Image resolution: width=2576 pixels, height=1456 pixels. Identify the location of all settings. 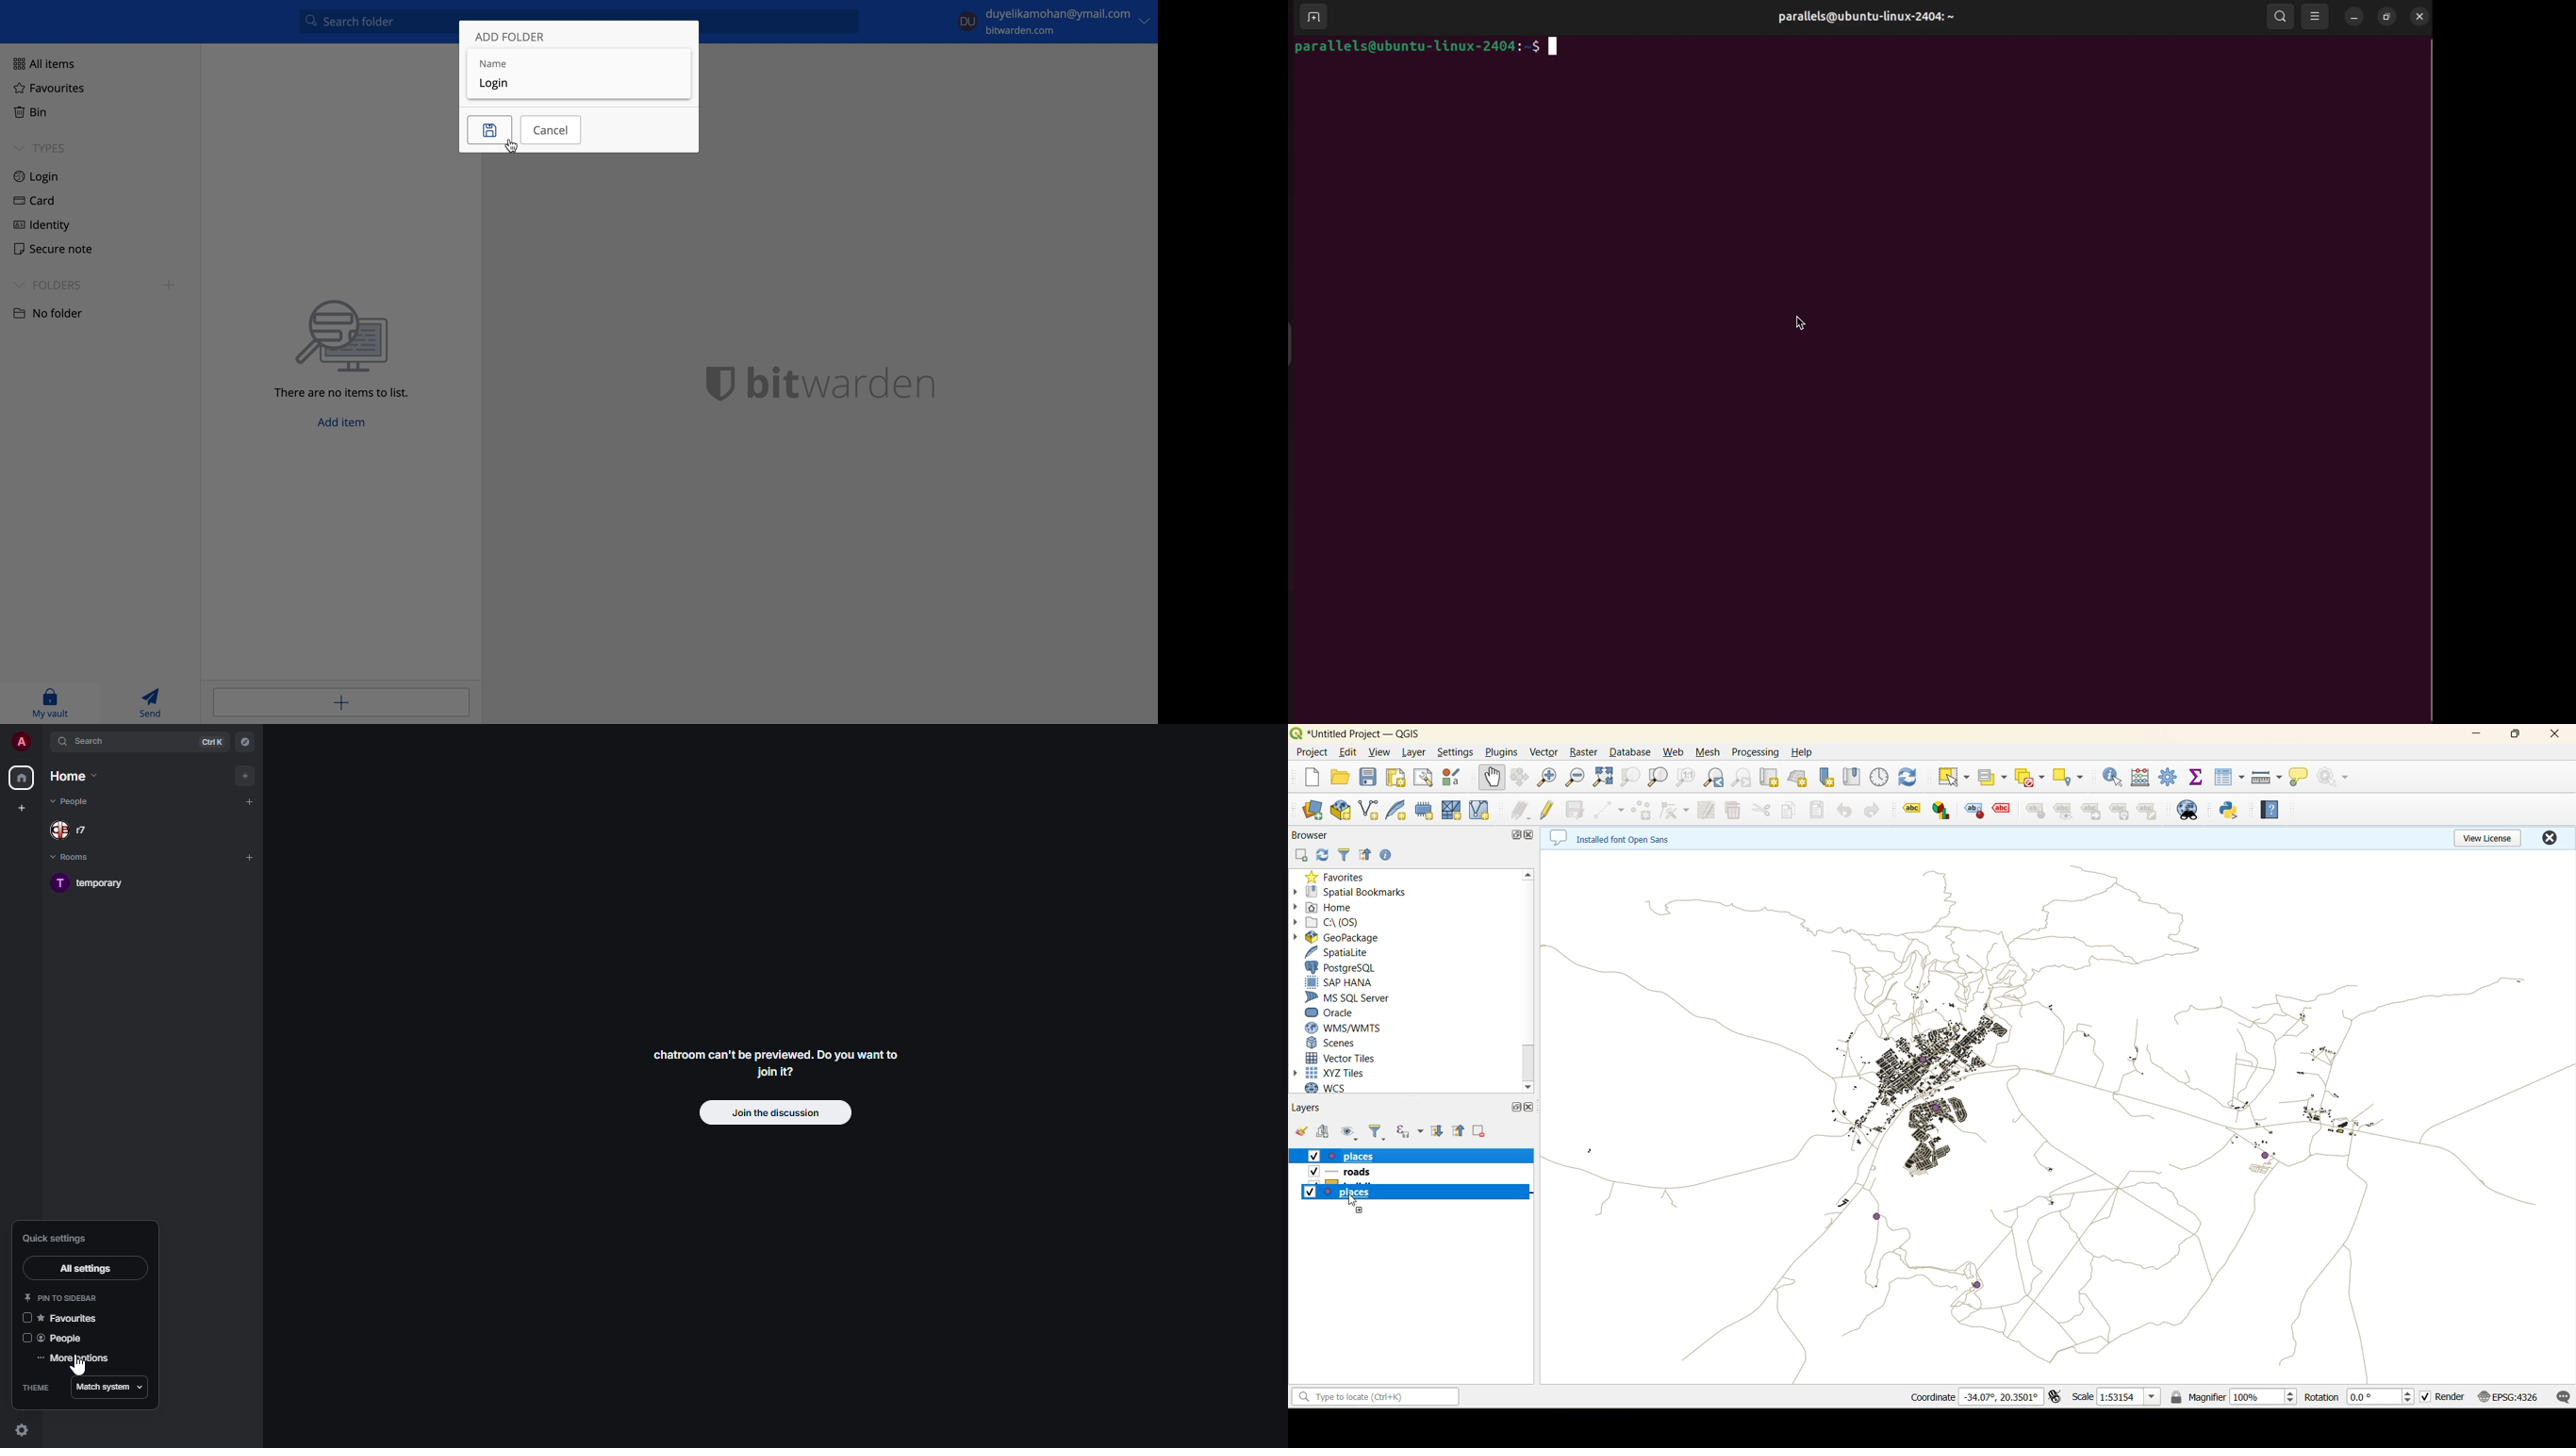
(89, 1269).